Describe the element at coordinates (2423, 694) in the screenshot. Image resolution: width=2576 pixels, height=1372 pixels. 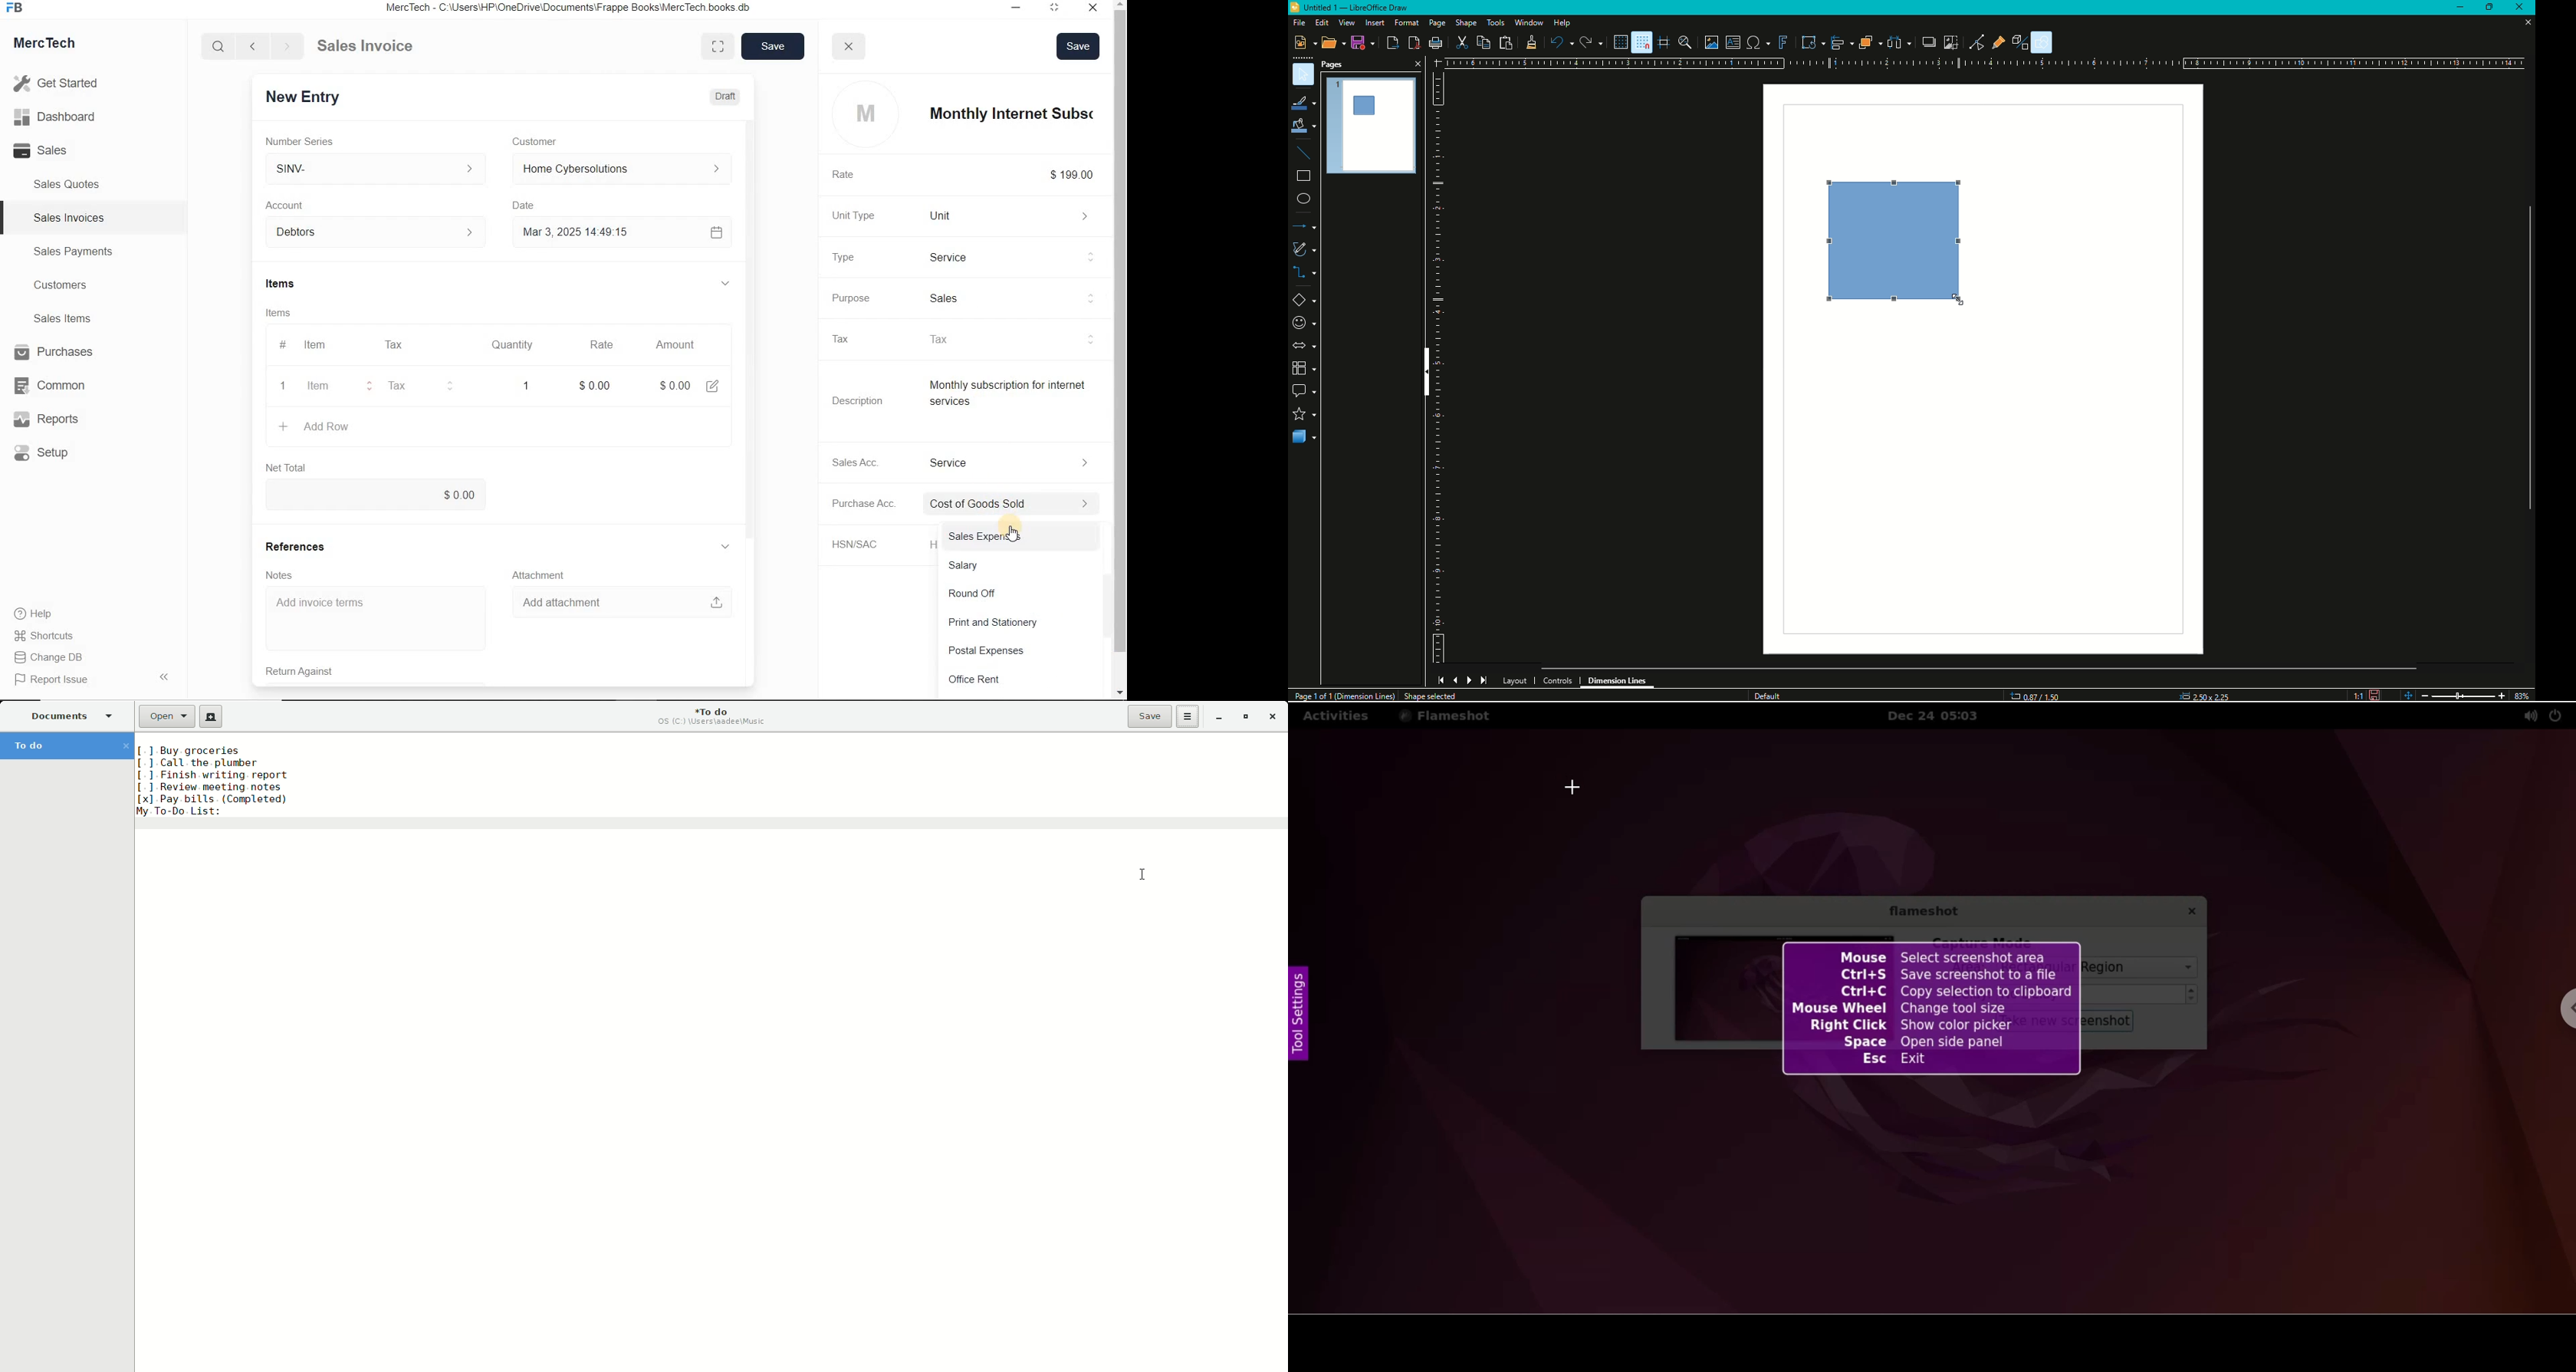
I see `Zoom Out` at that location.